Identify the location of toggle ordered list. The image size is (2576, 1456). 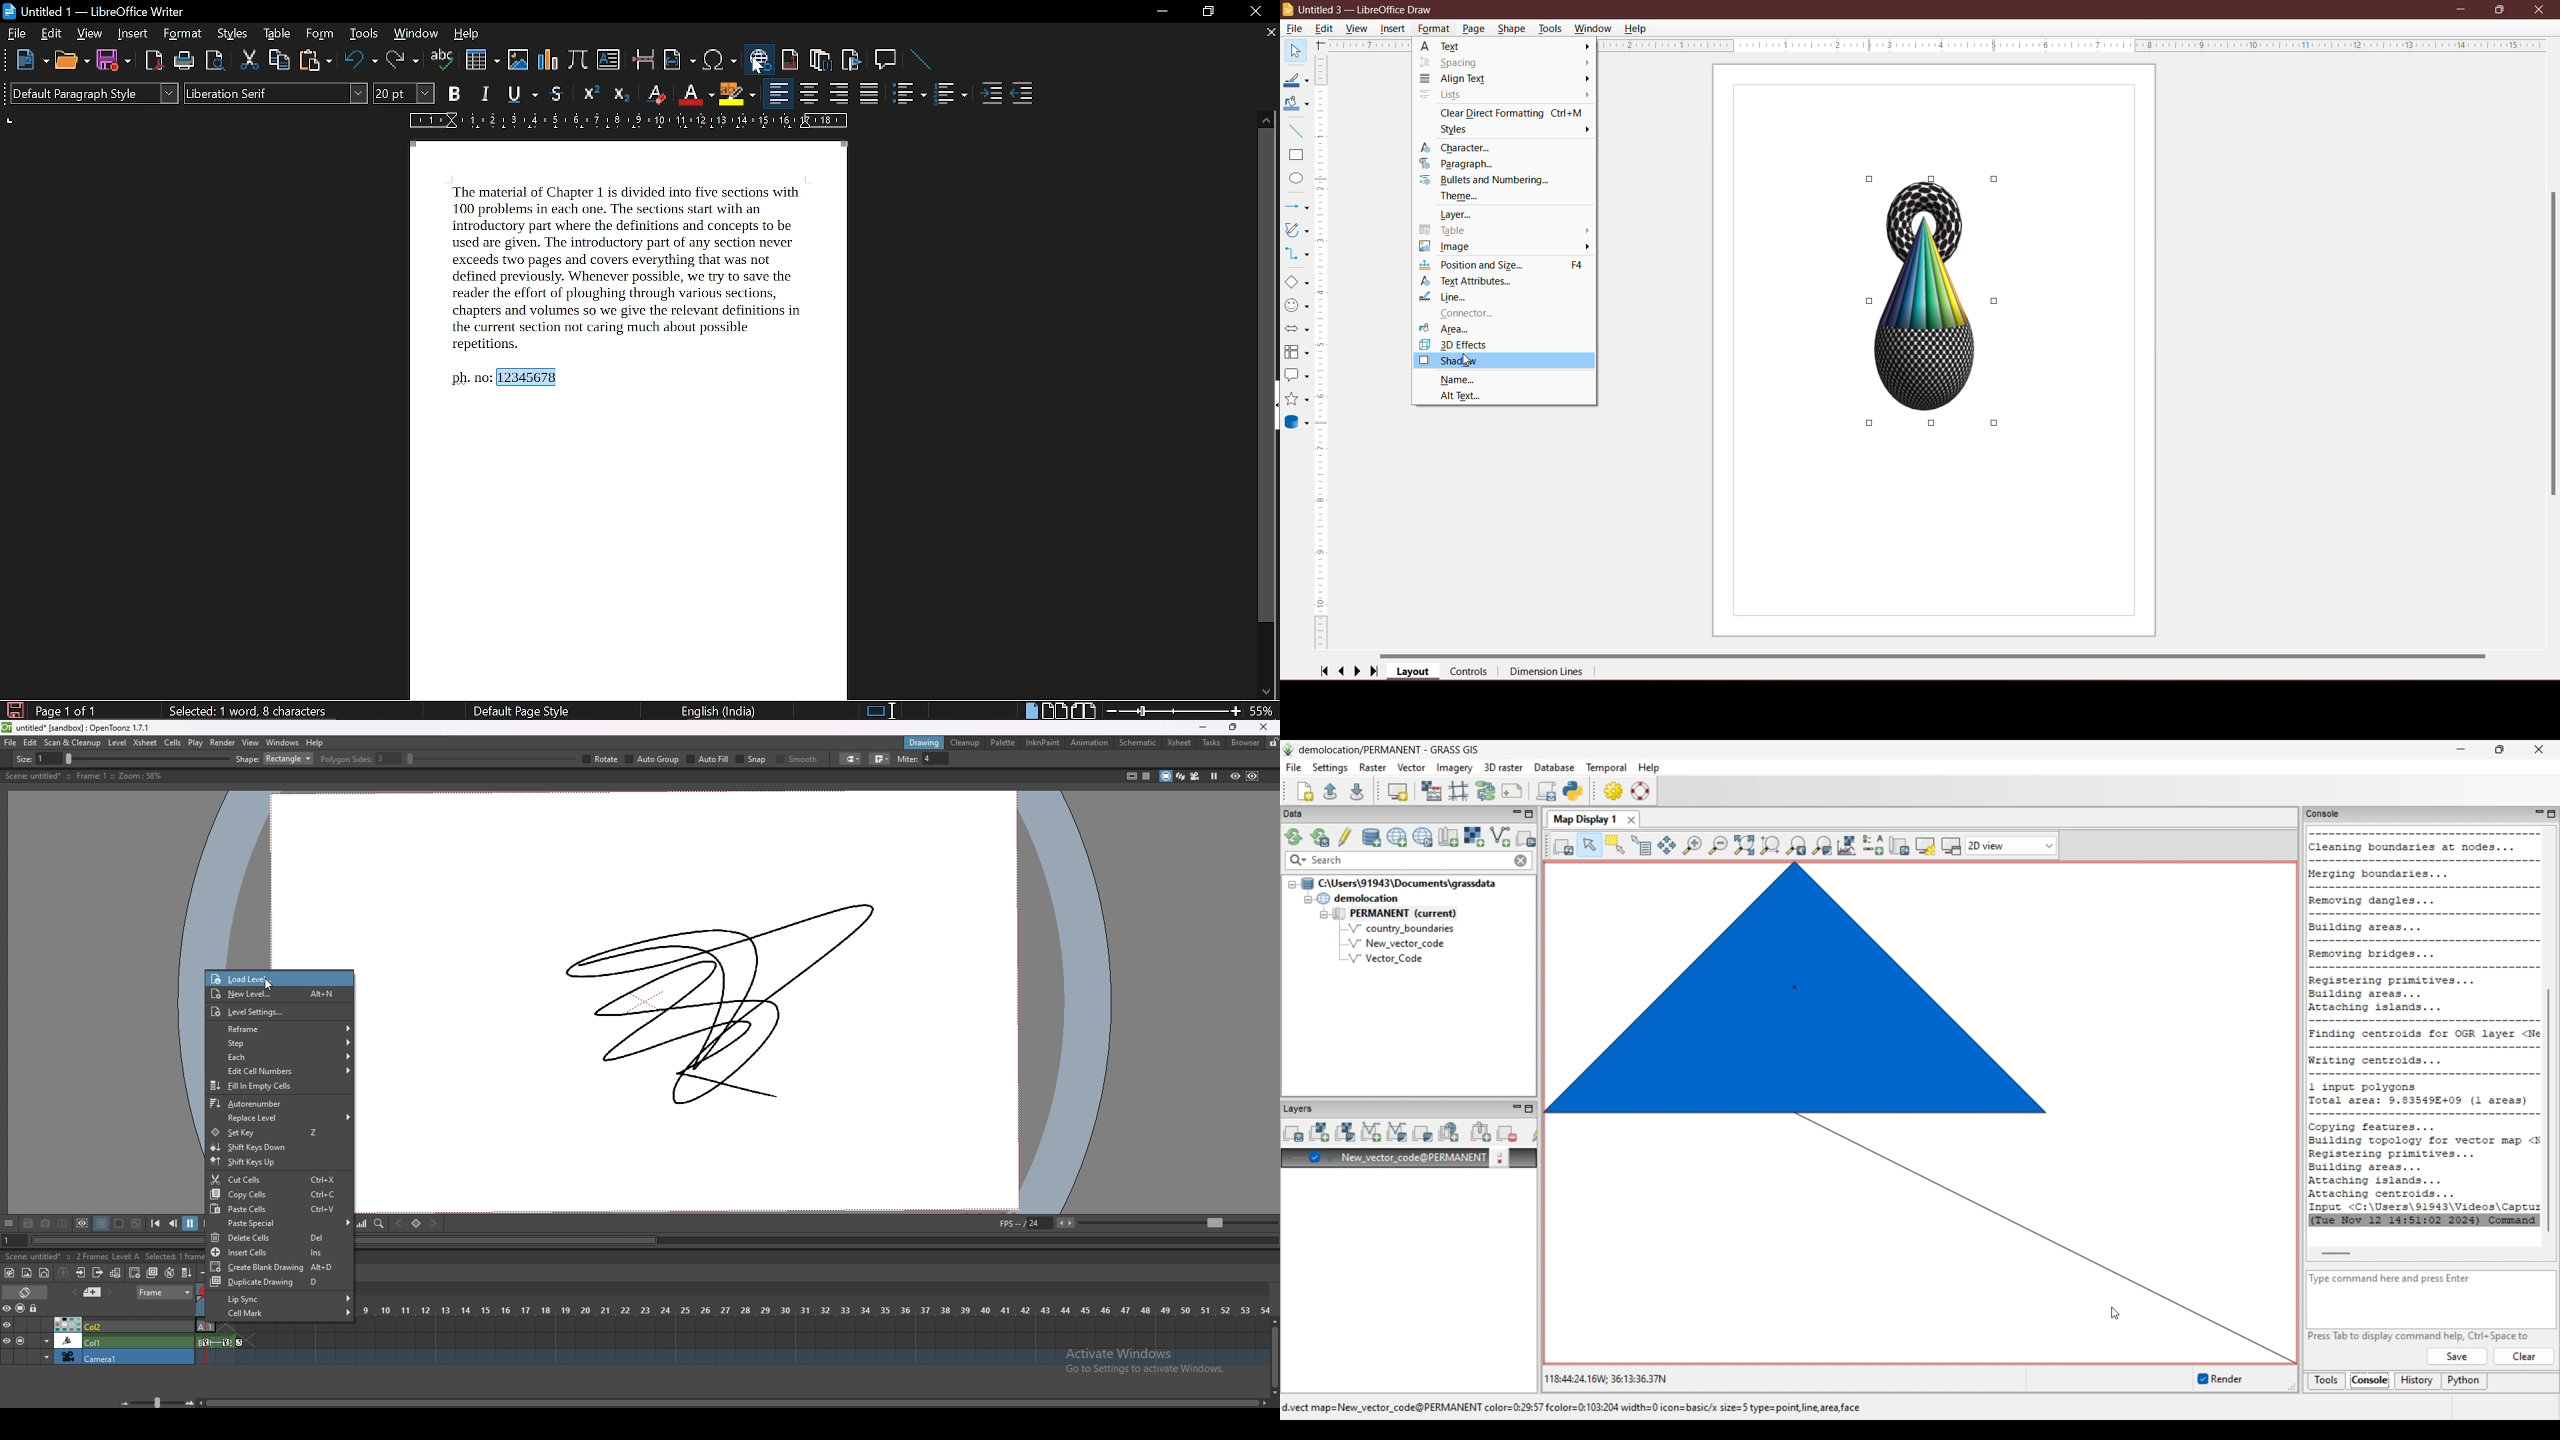
(951, 96).